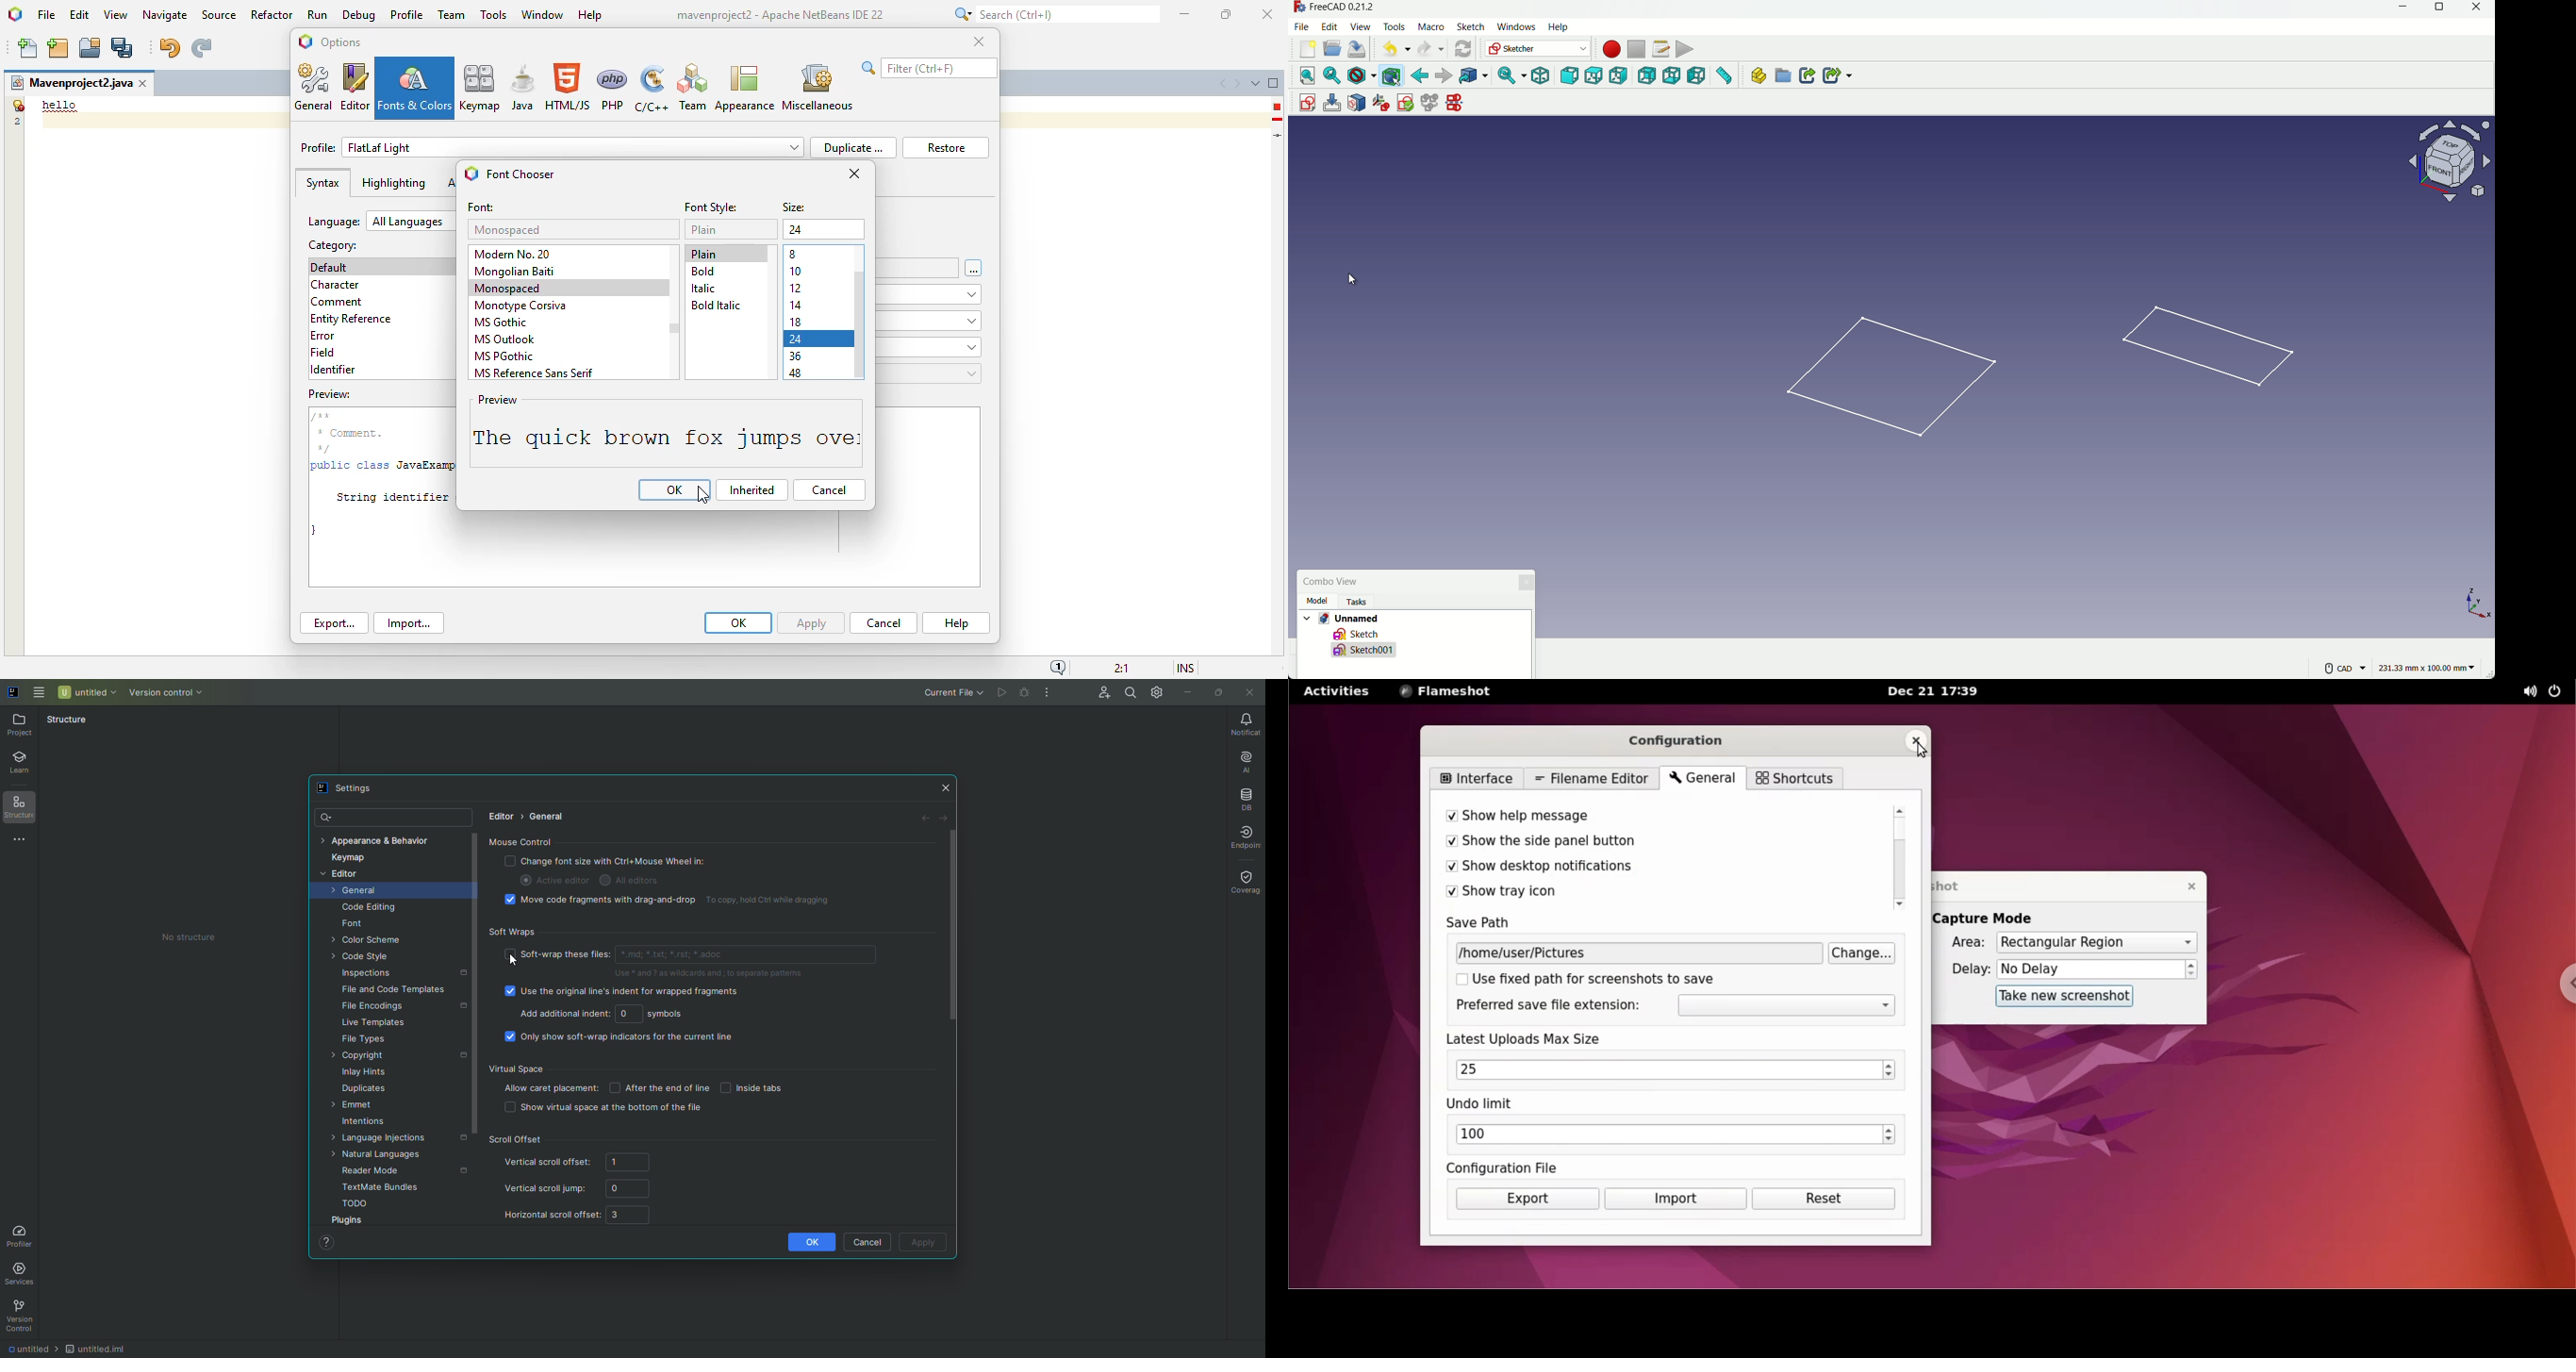  Describe the element at coordinates (1562, 28) in the screenshot. I see `help menu` at that location.